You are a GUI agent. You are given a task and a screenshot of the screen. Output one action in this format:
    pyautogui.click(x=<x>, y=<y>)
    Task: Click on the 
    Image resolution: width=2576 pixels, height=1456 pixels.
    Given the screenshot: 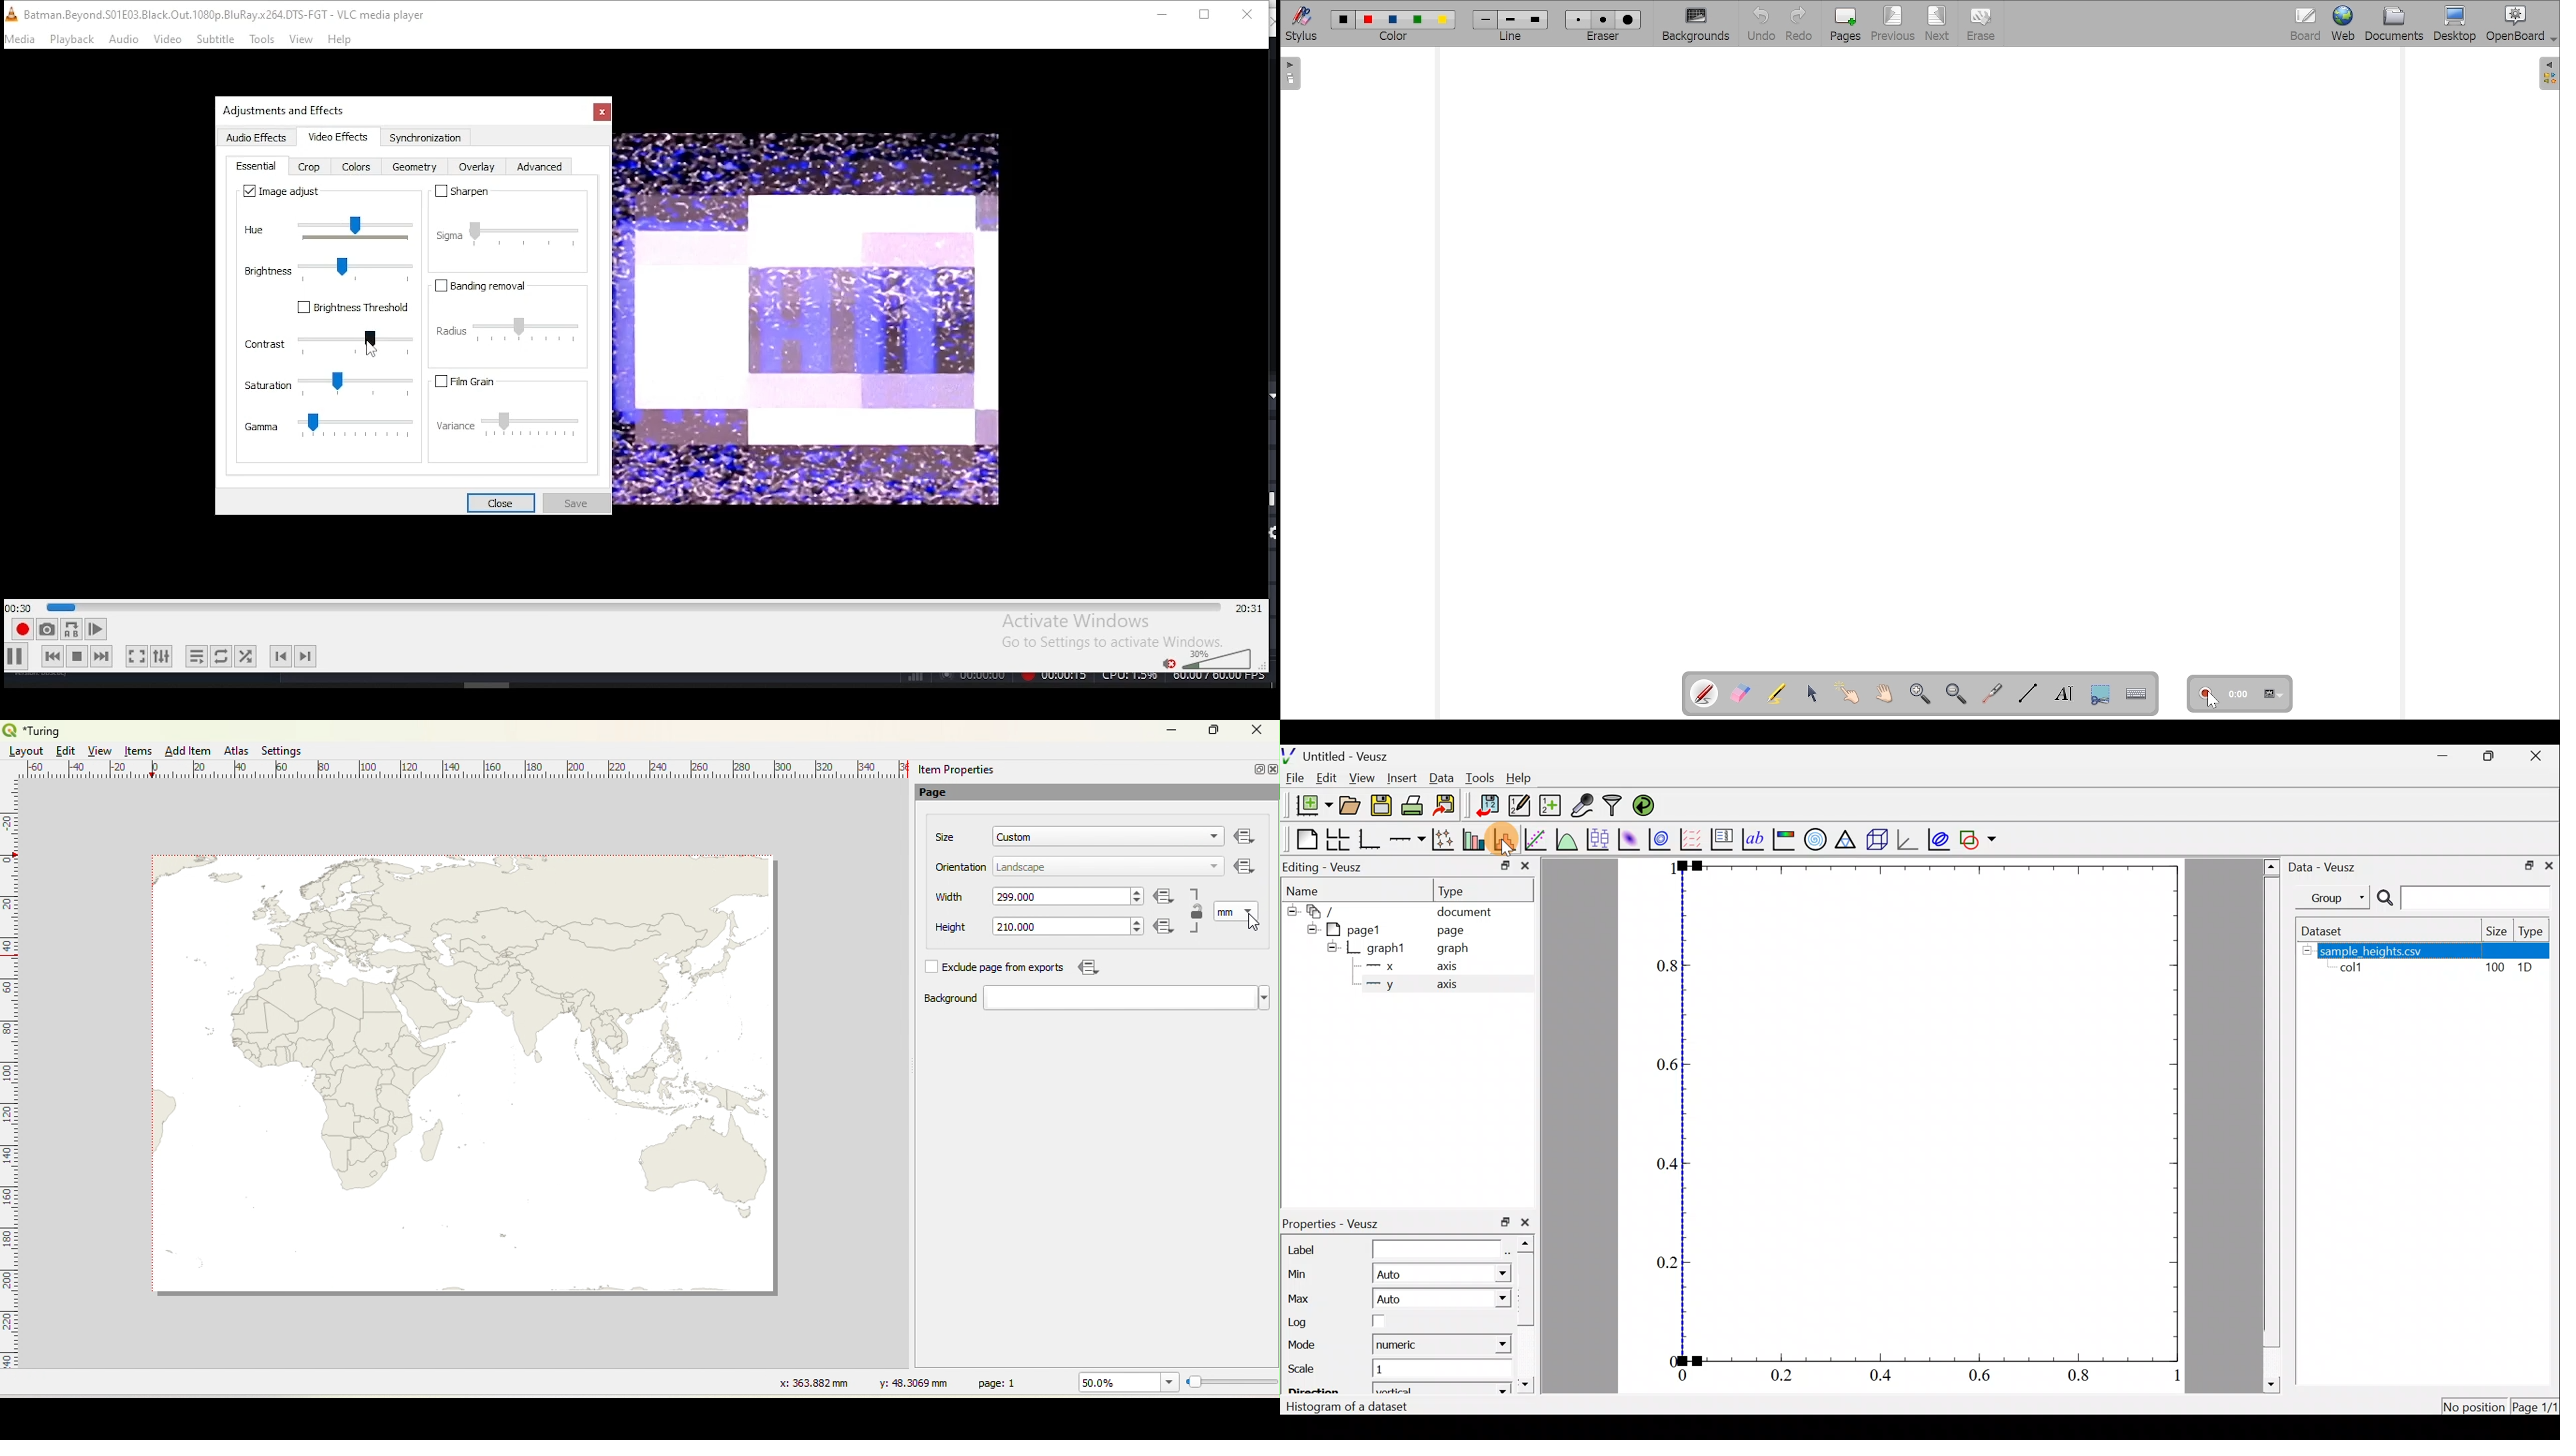 What is the action you would take?
    pyautogui.click(x=807, y=318)
    